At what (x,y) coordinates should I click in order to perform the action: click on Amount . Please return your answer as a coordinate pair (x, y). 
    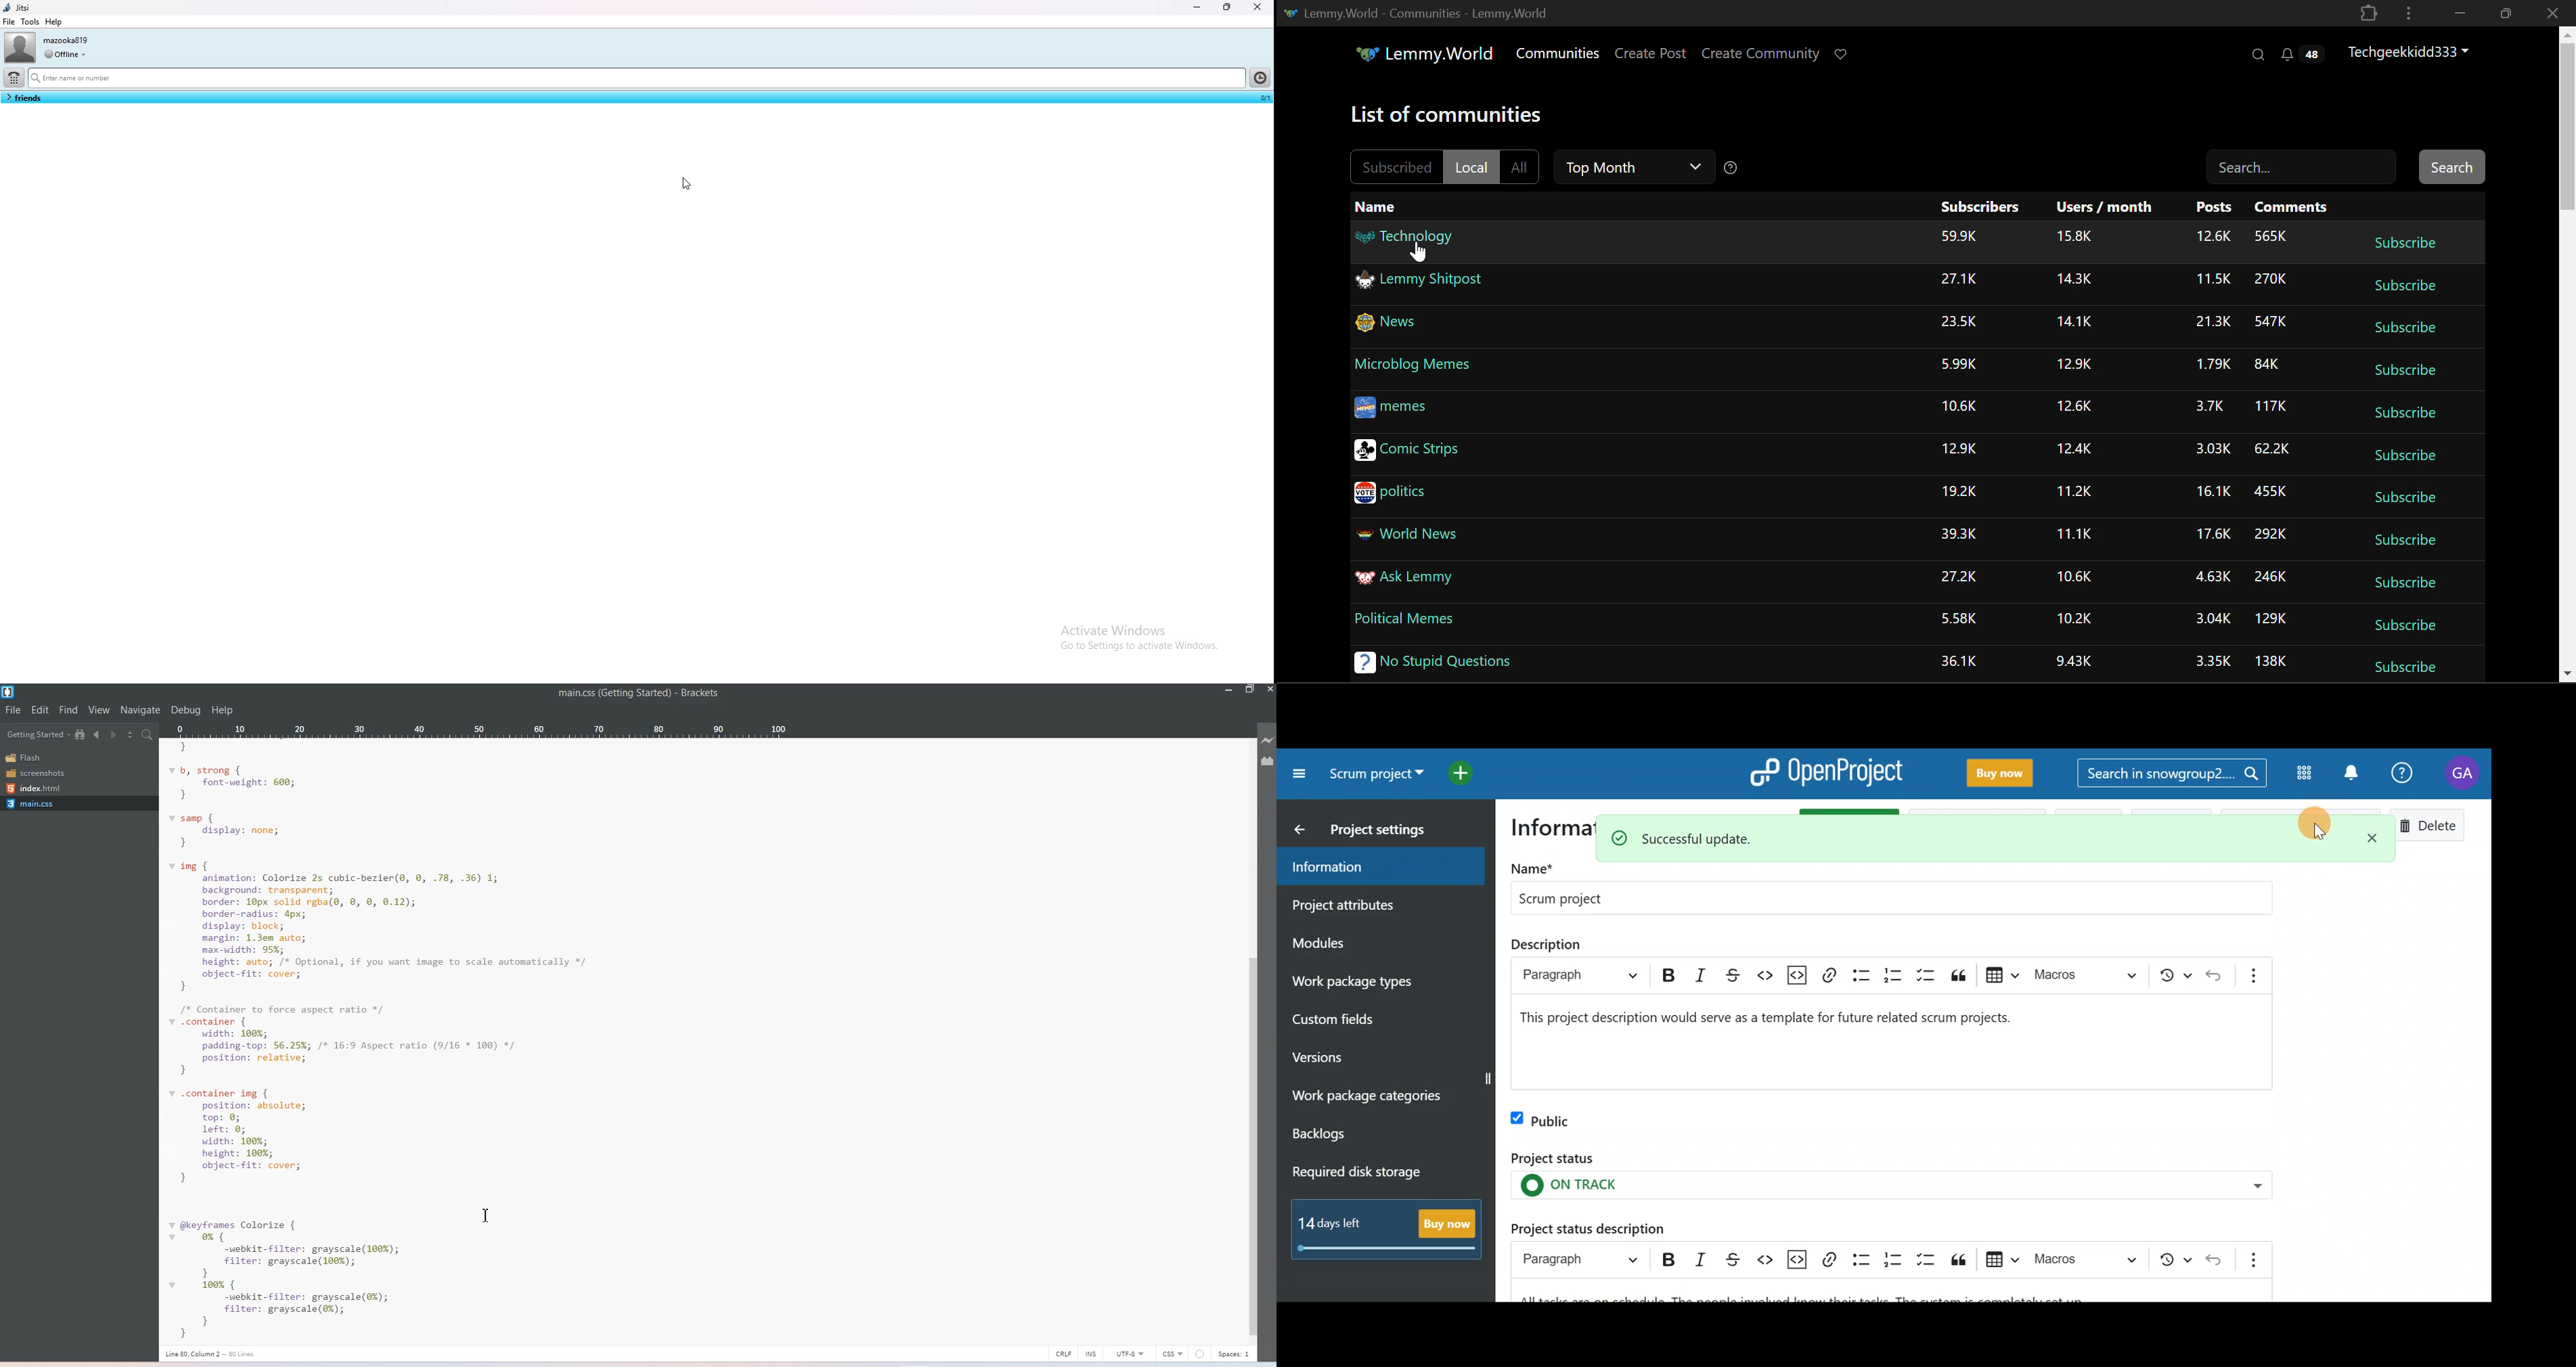
    Looking at the image, I should click on (2215, 662).